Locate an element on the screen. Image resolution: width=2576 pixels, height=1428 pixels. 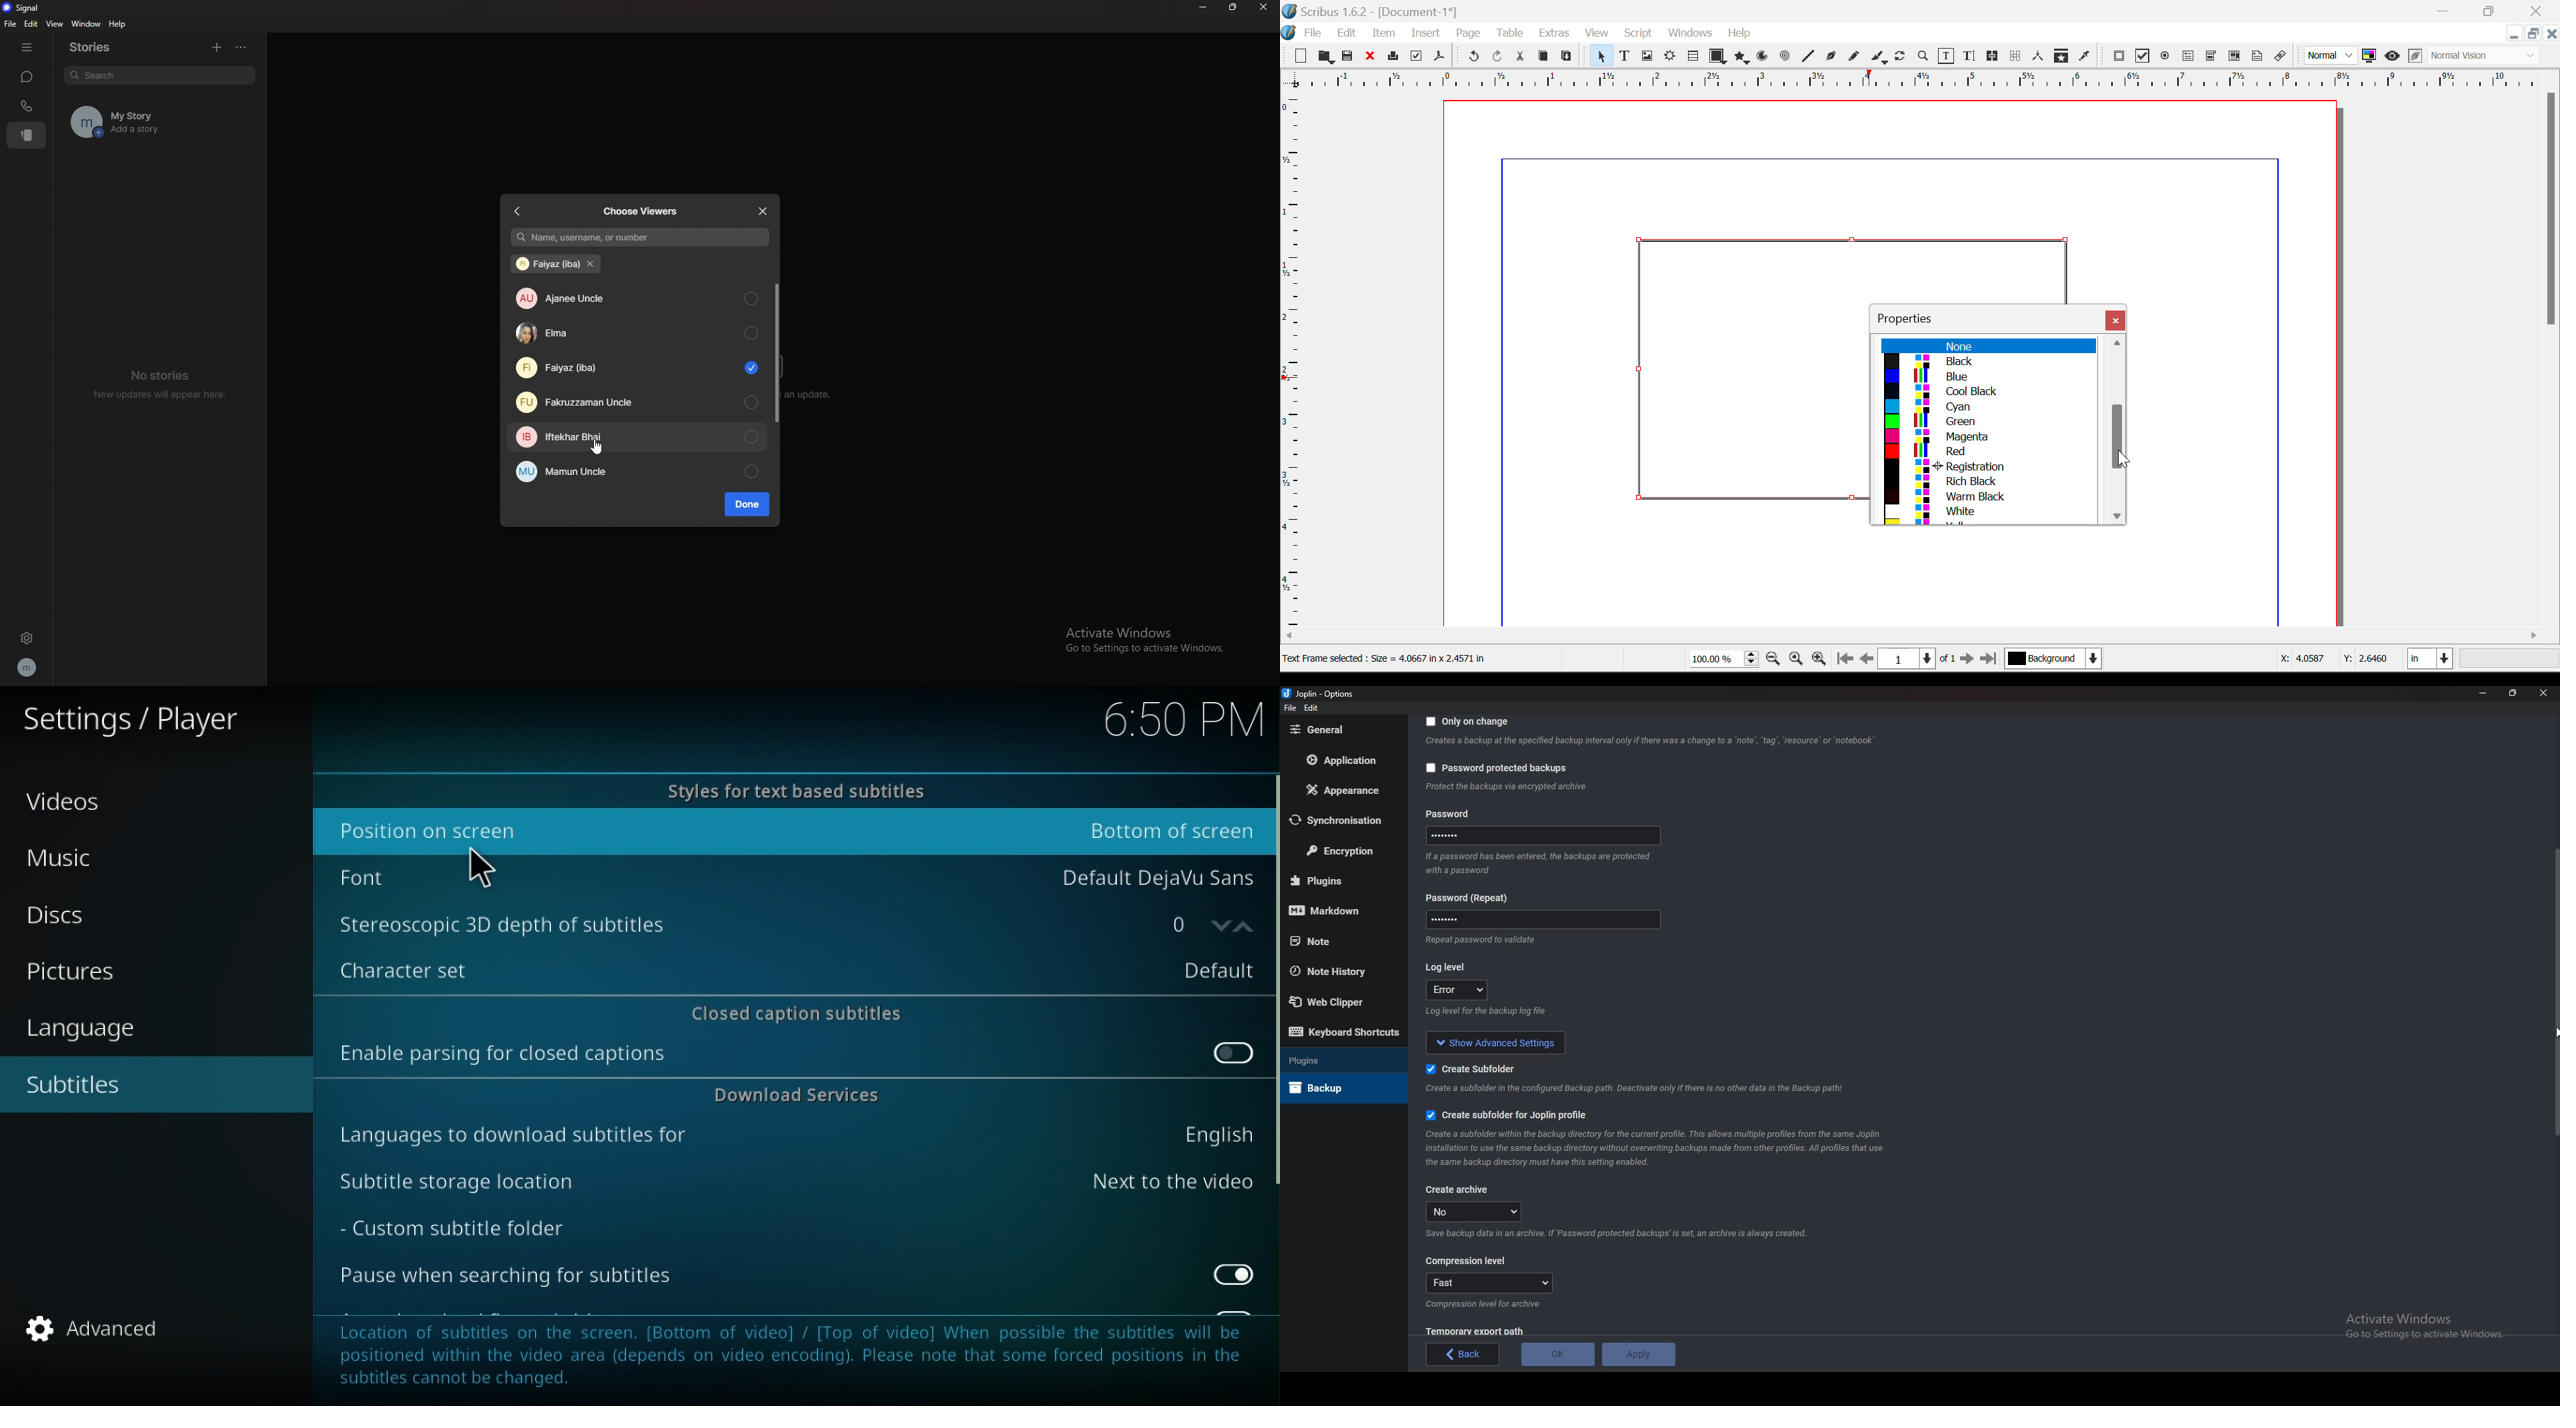
file is located at coordinates (10, 24).